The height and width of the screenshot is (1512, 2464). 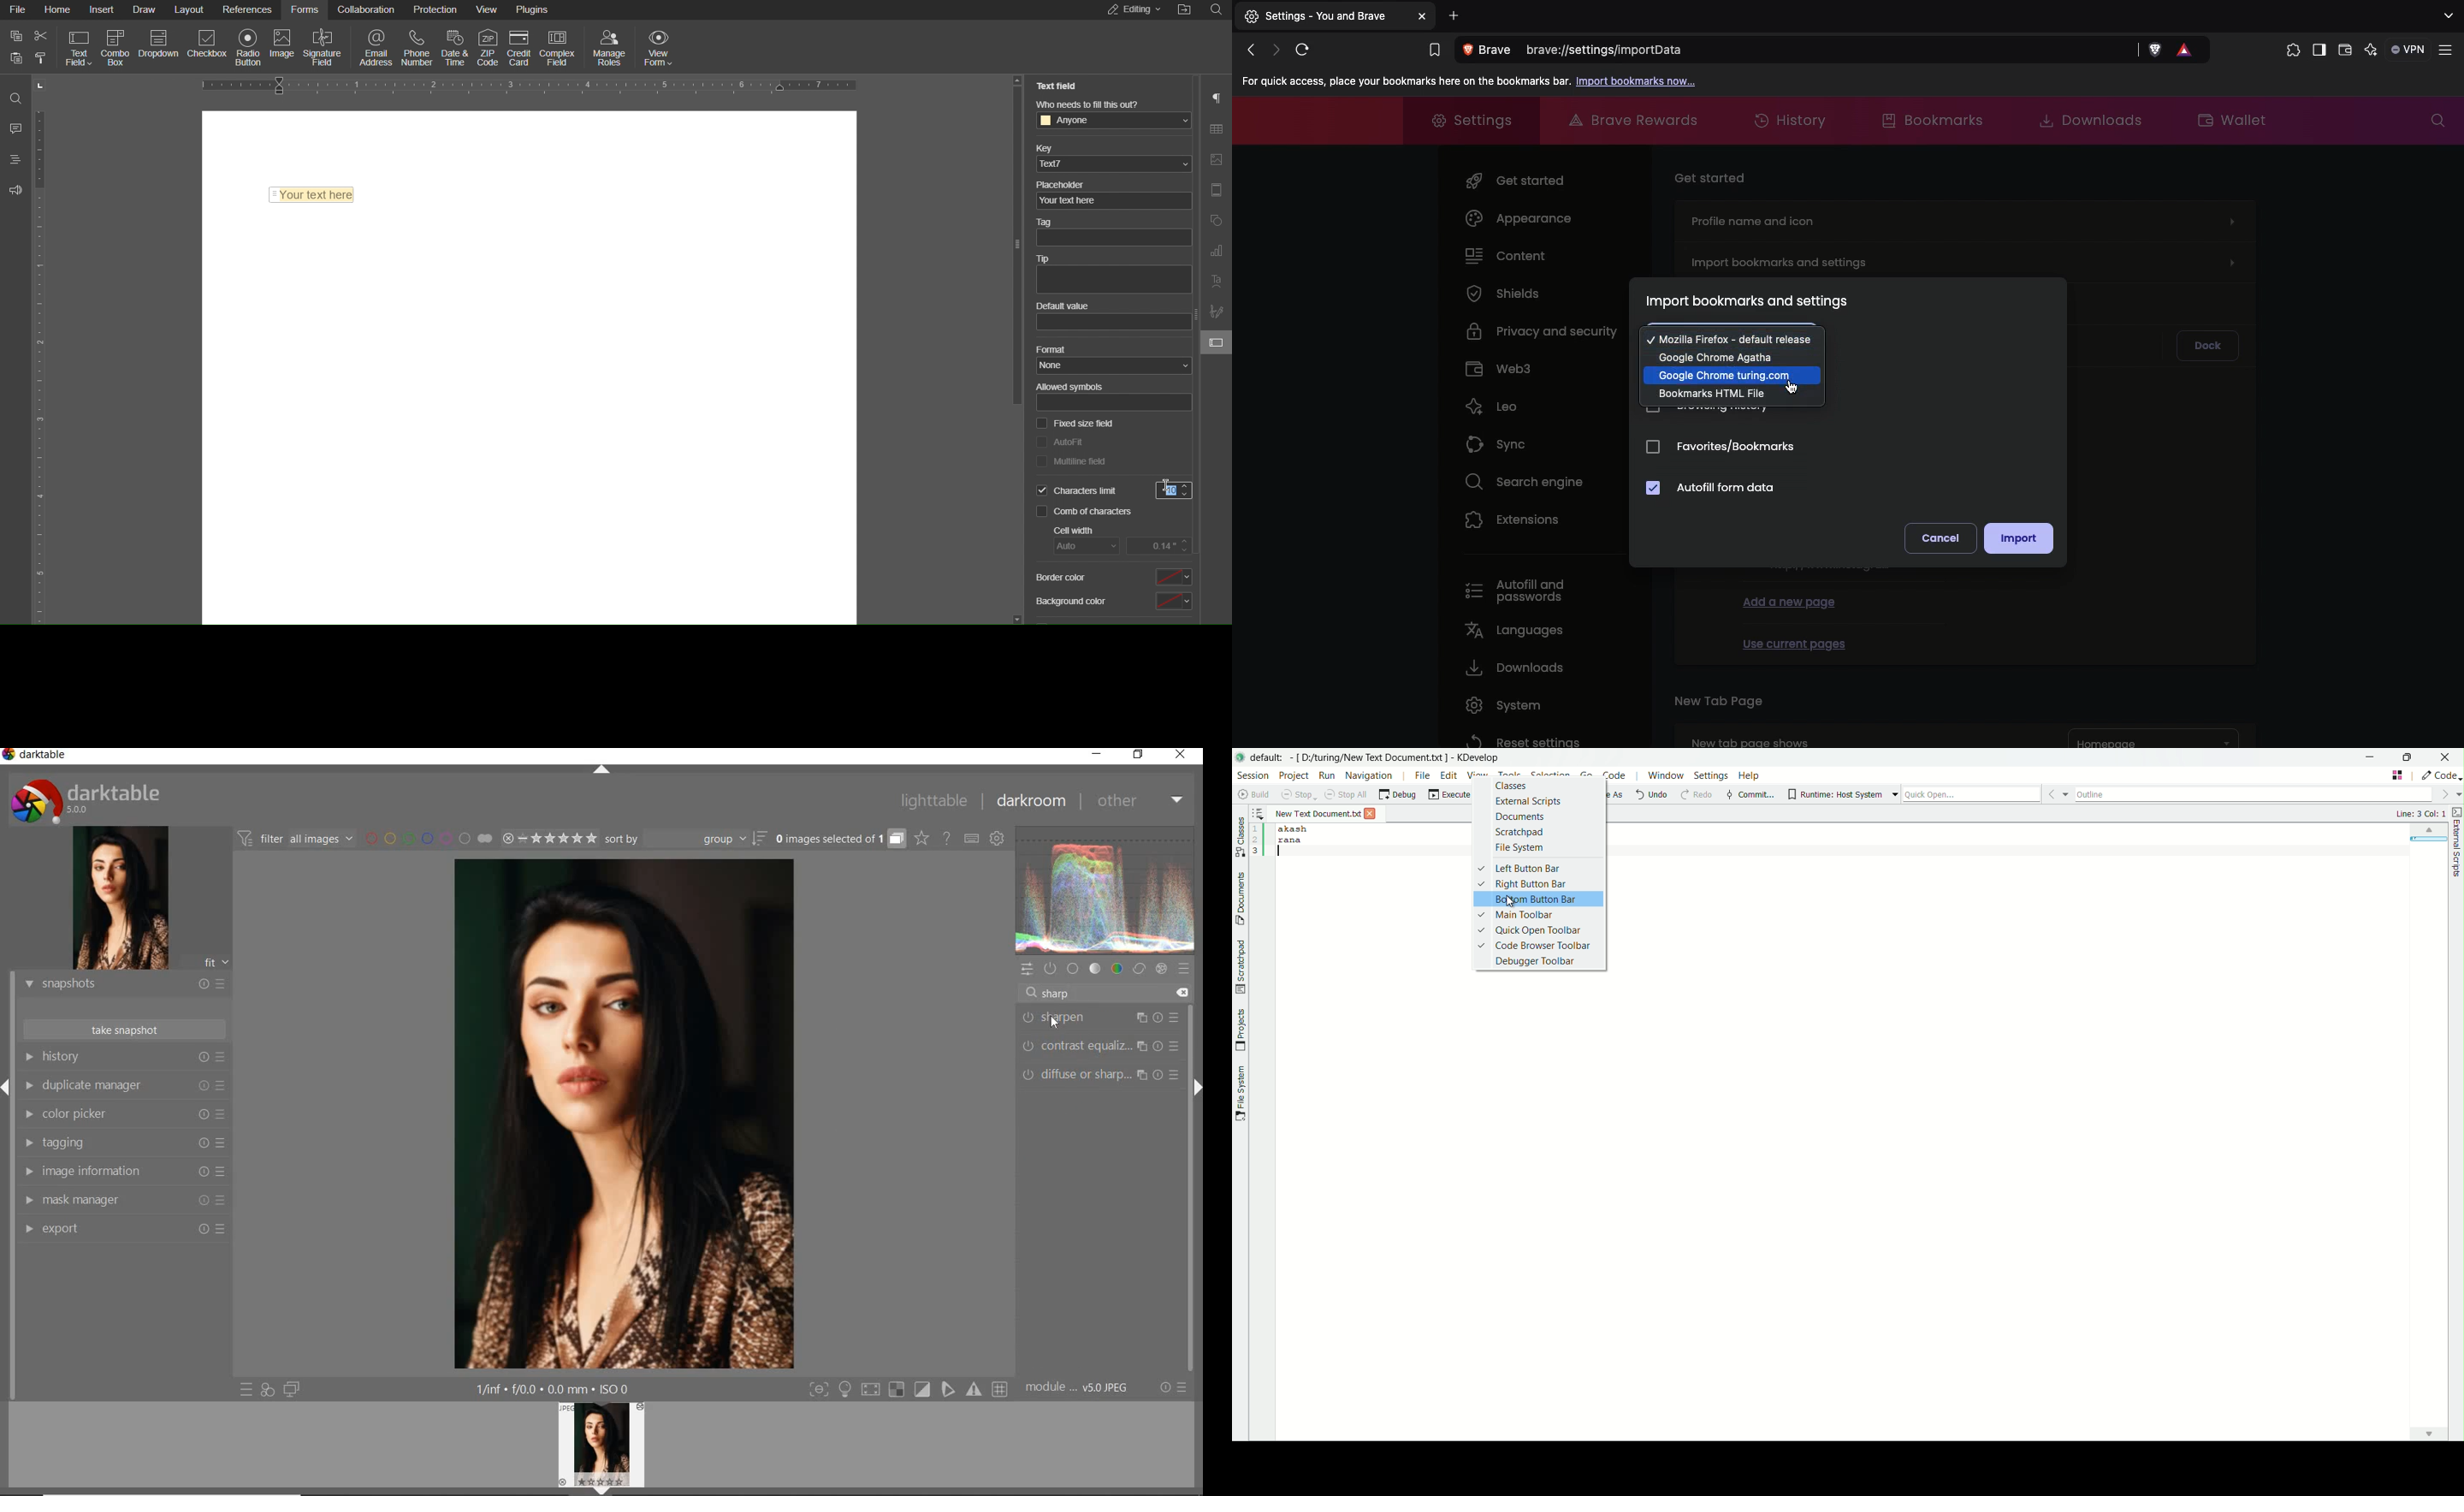 I want to click on Combo Box, so click(x=116, y=46).